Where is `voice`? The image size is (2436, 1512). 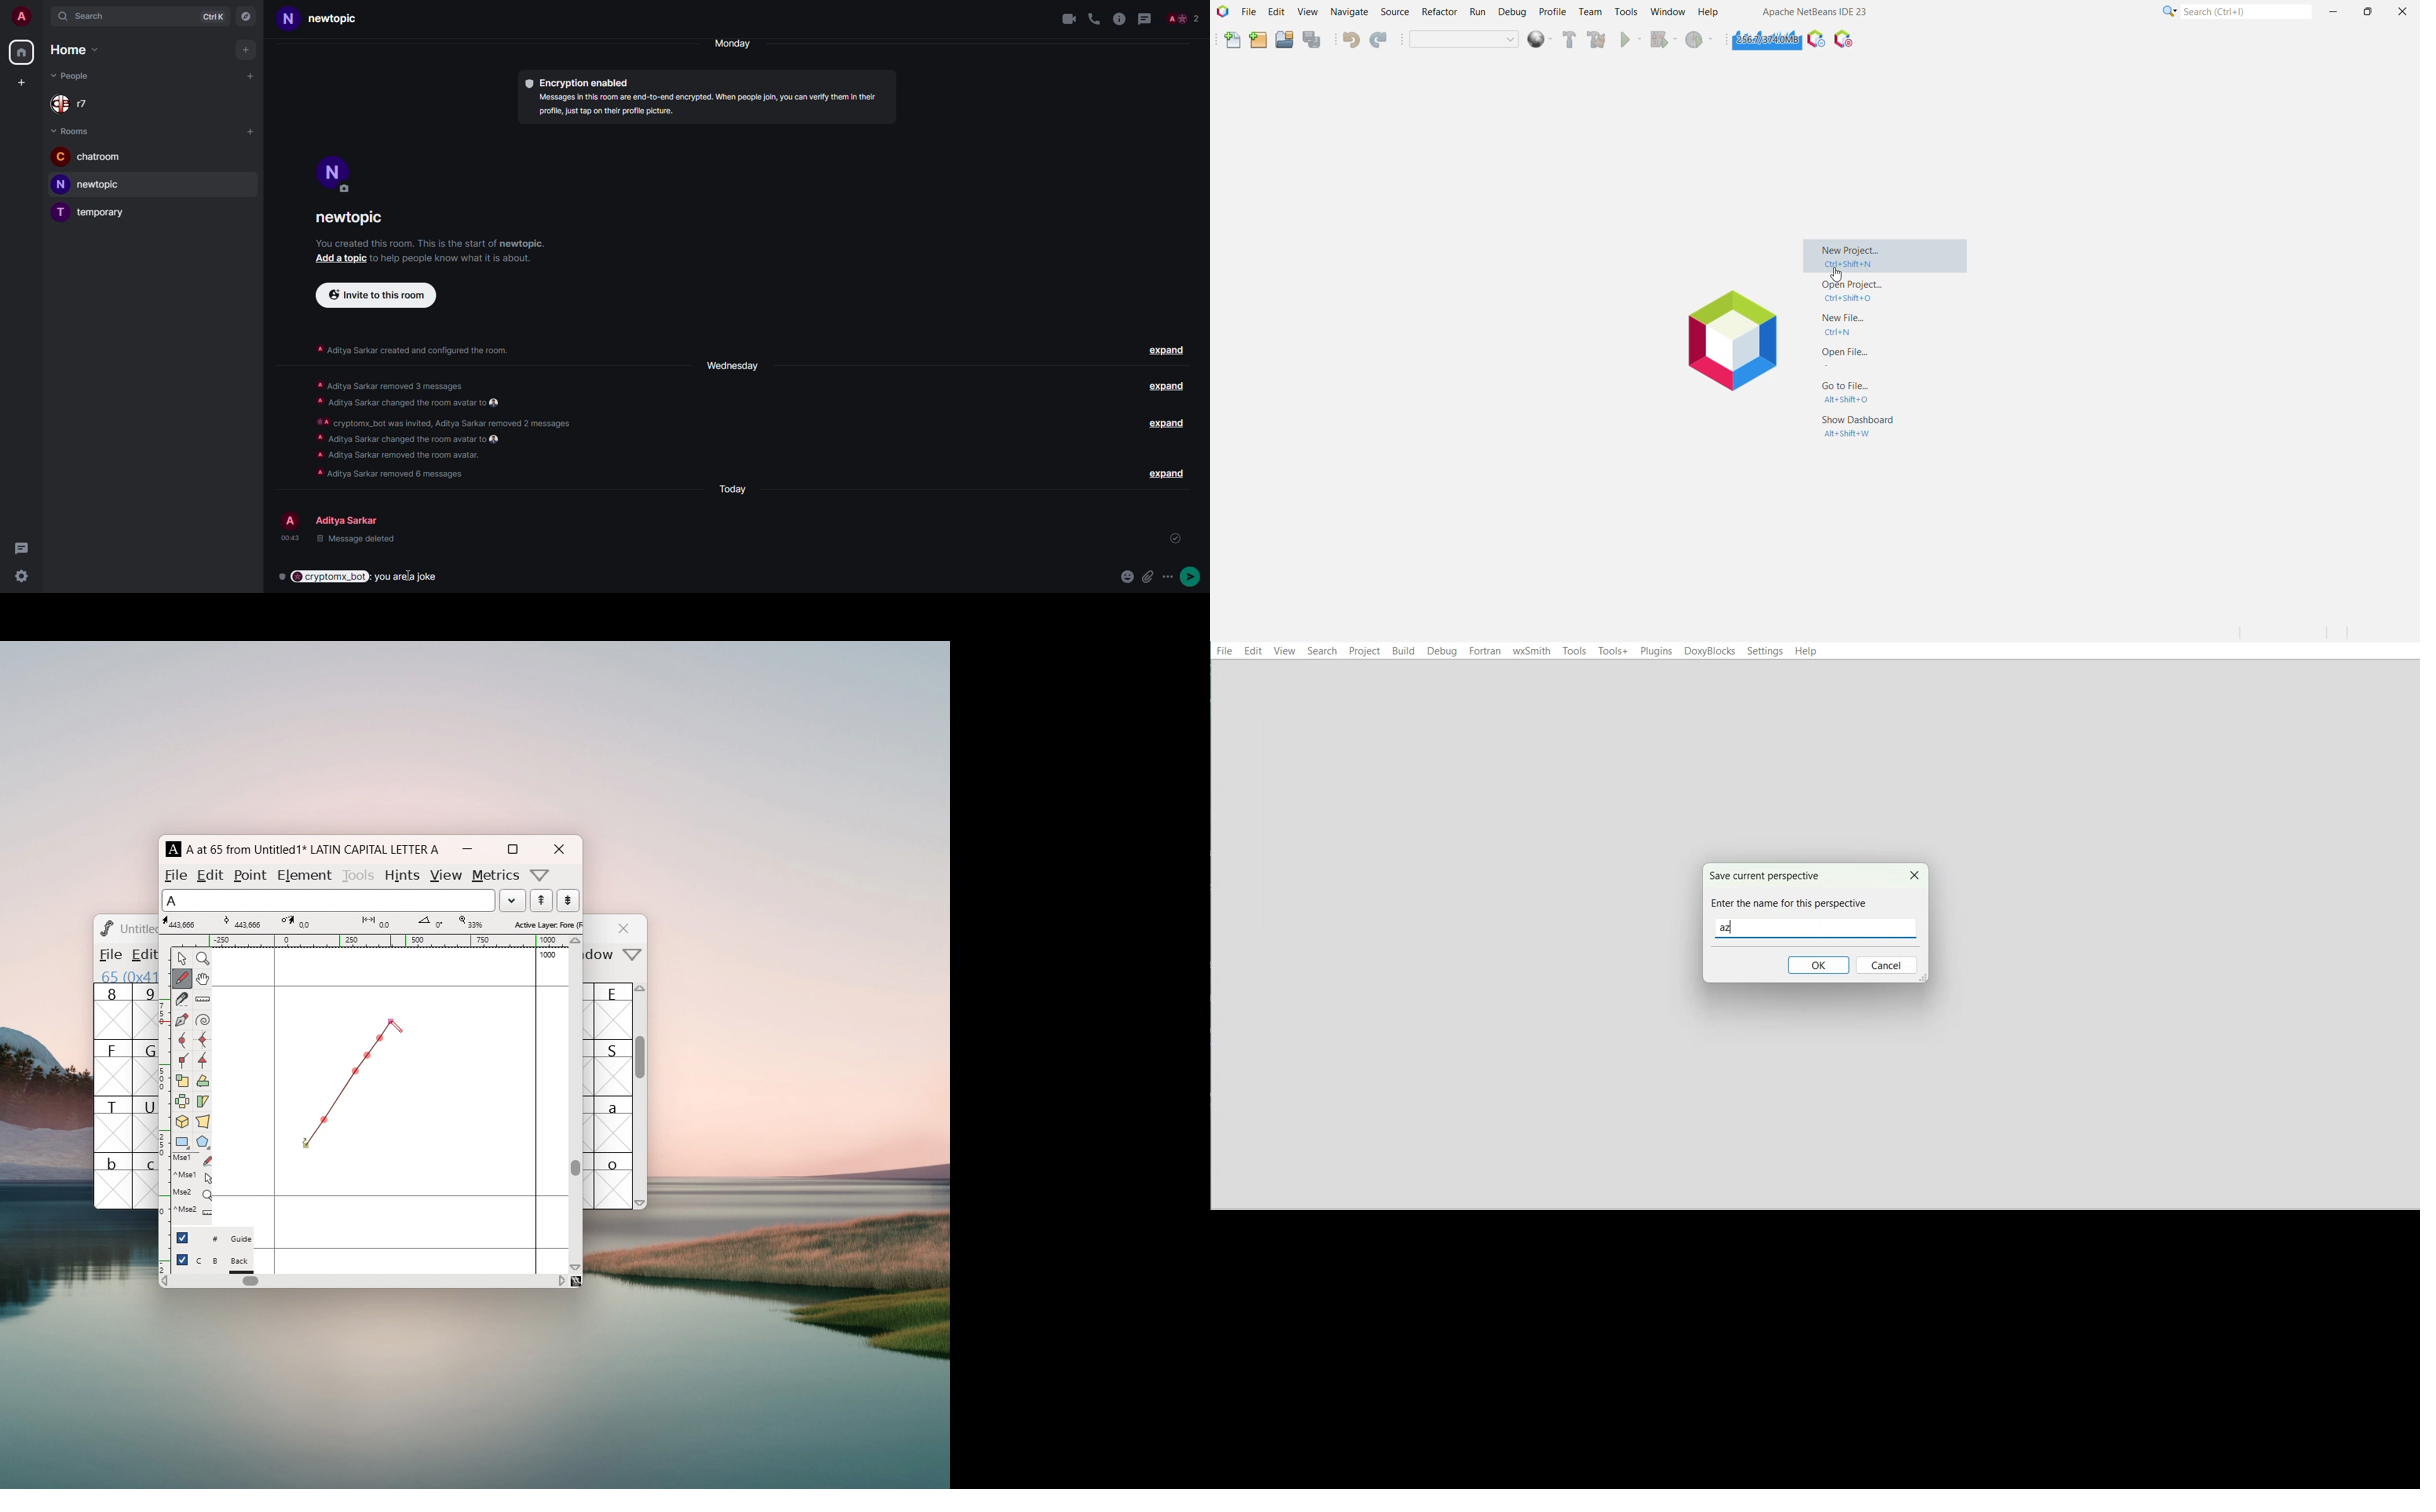
voice is located at coordinates (1092, 17).